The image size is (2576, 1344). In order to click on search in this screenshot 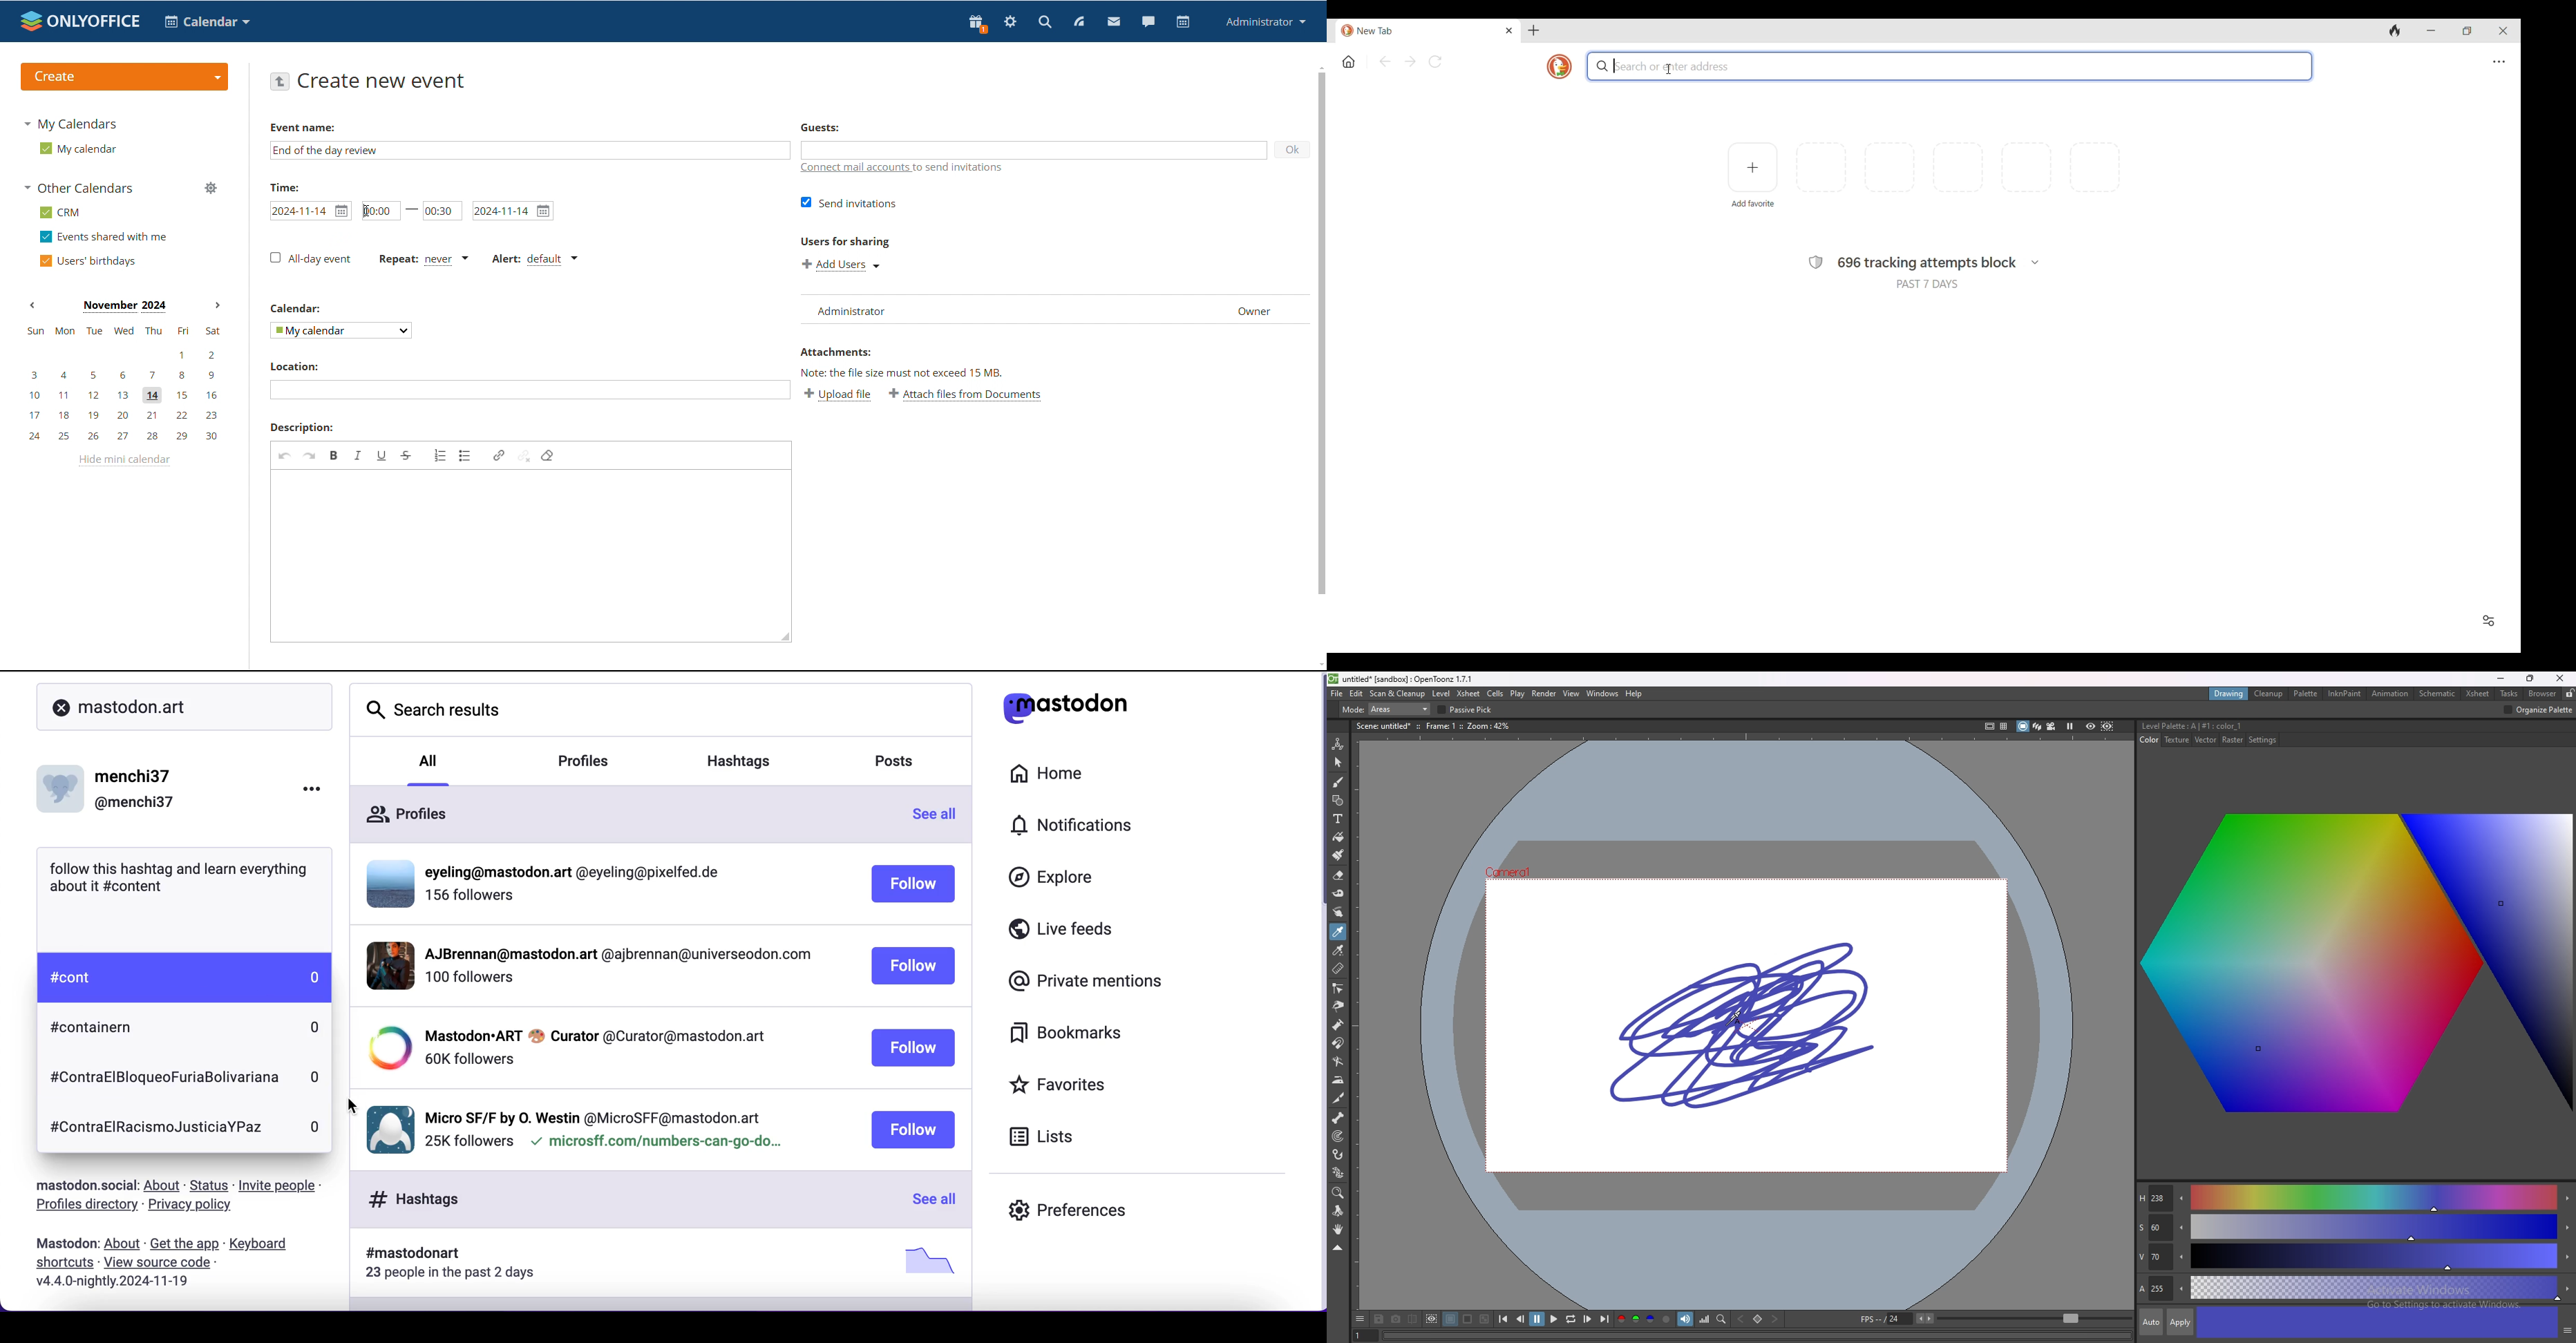, I will do `click(1044, 23)`.